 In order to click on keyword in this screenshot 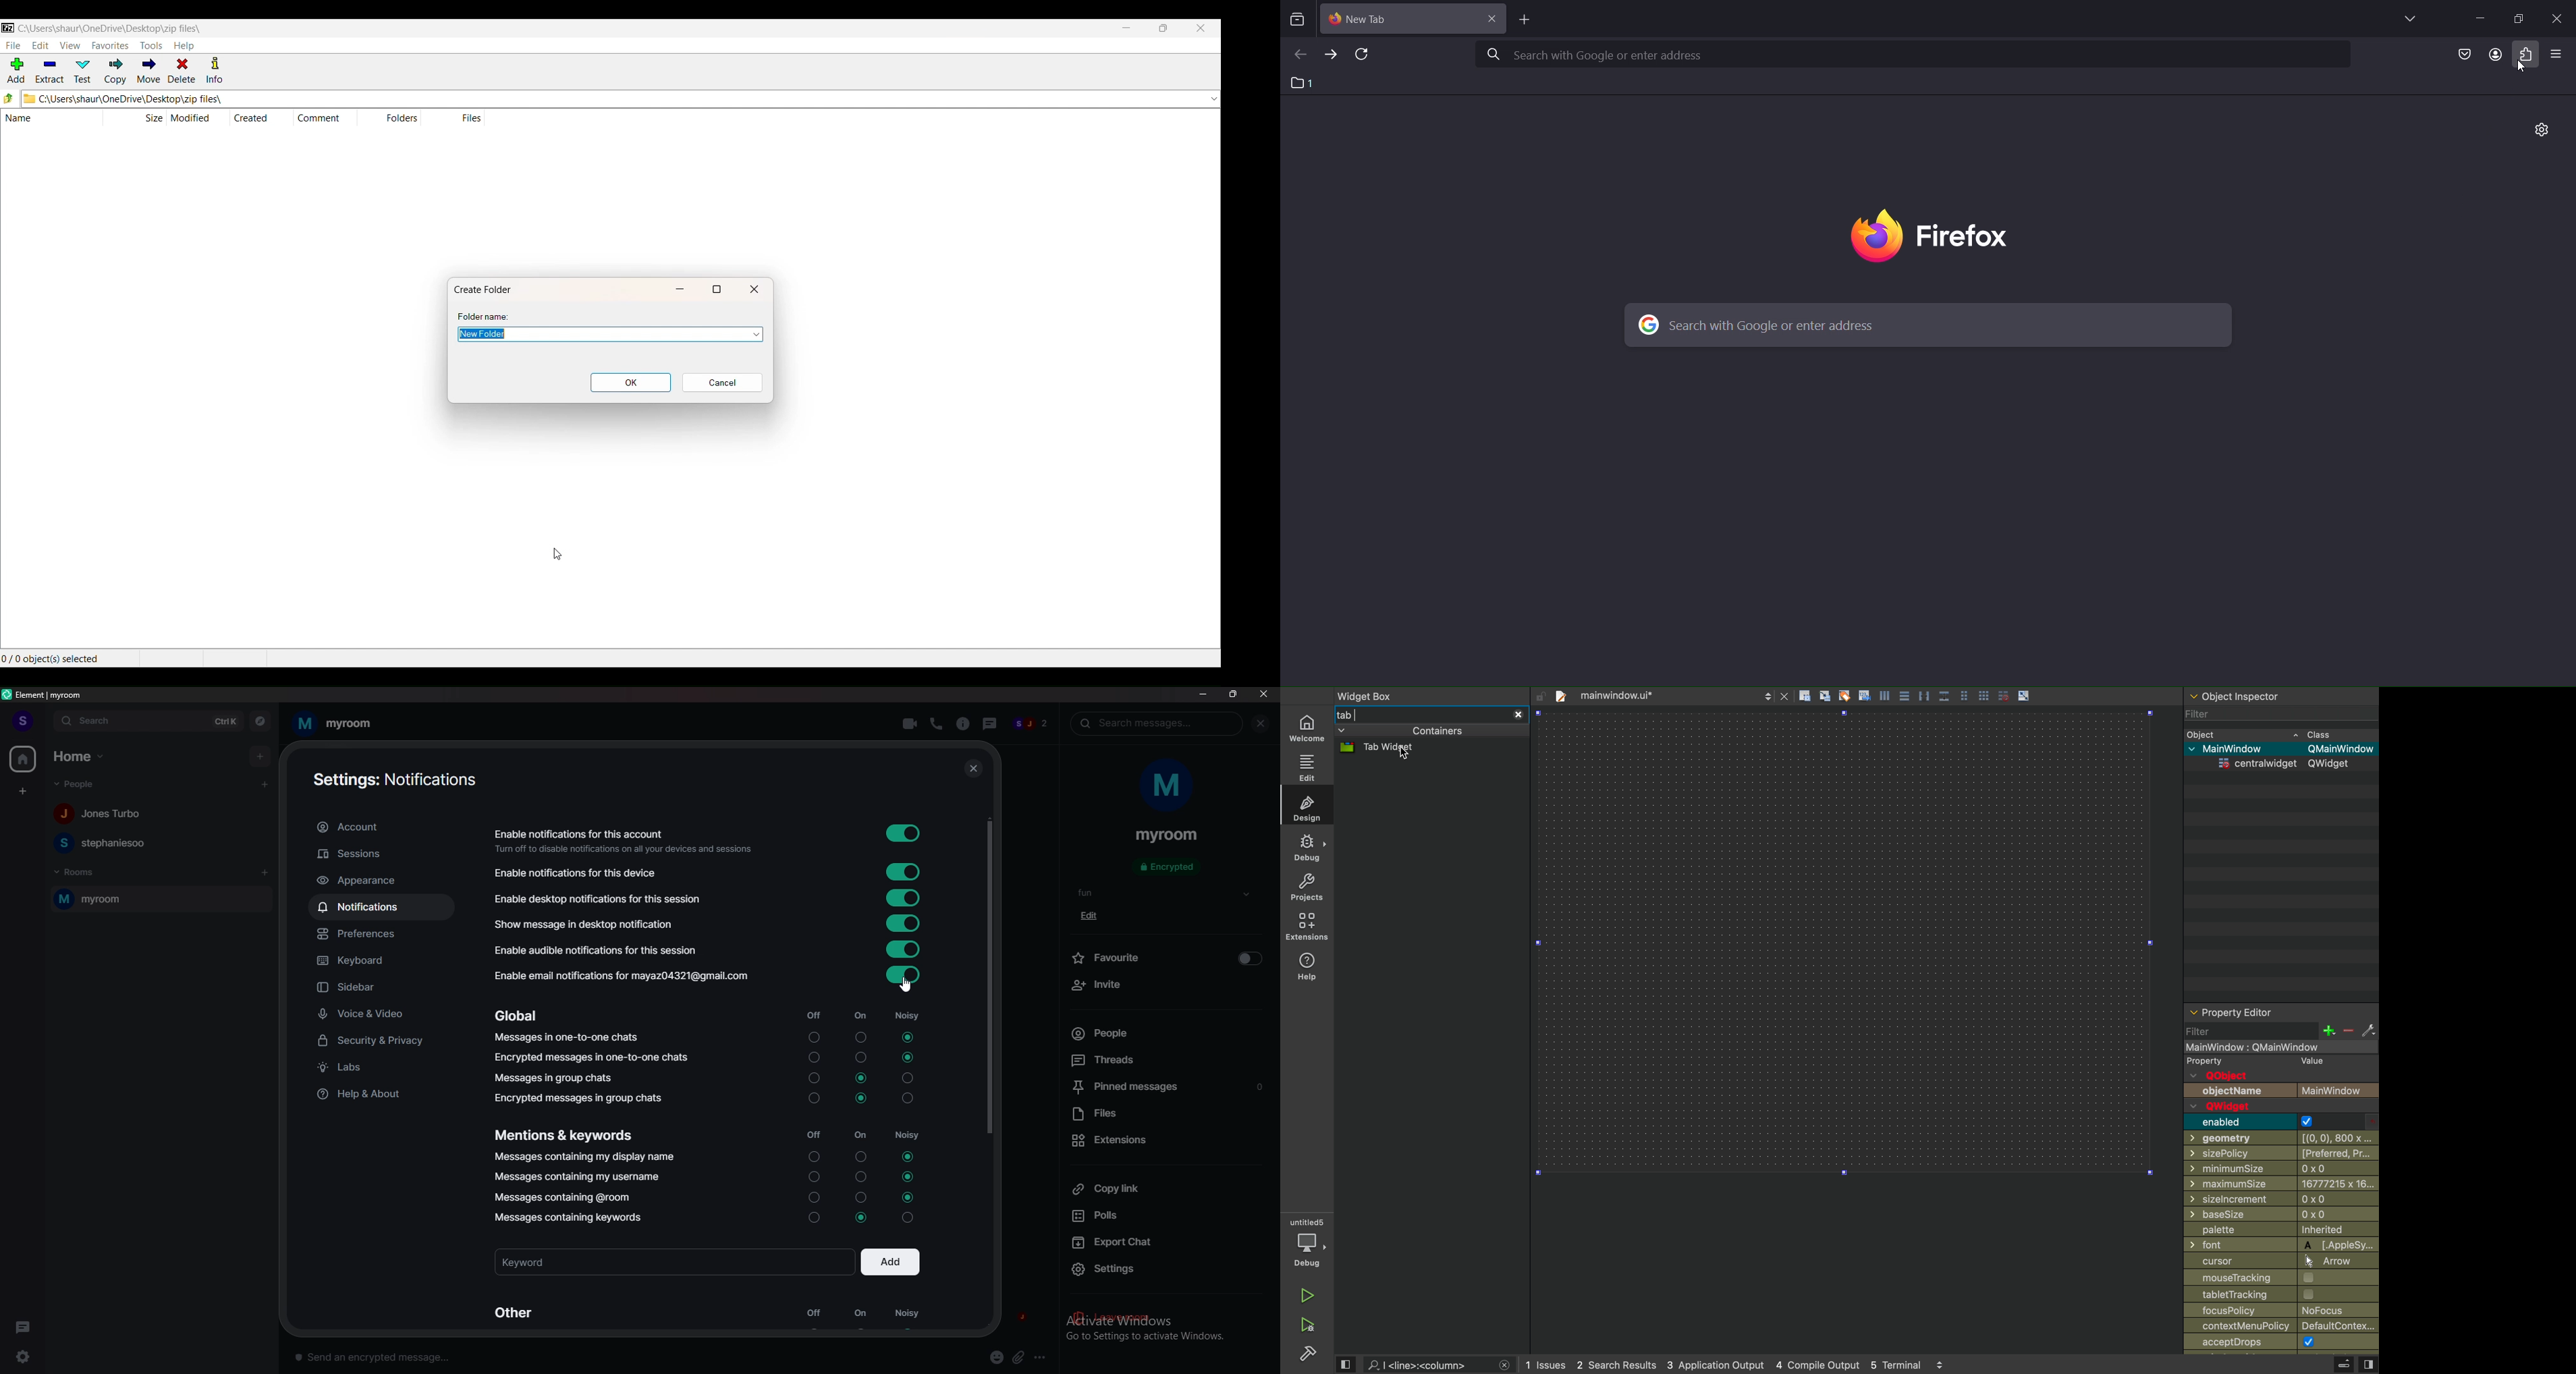, I will do `click(674, 1261)`.